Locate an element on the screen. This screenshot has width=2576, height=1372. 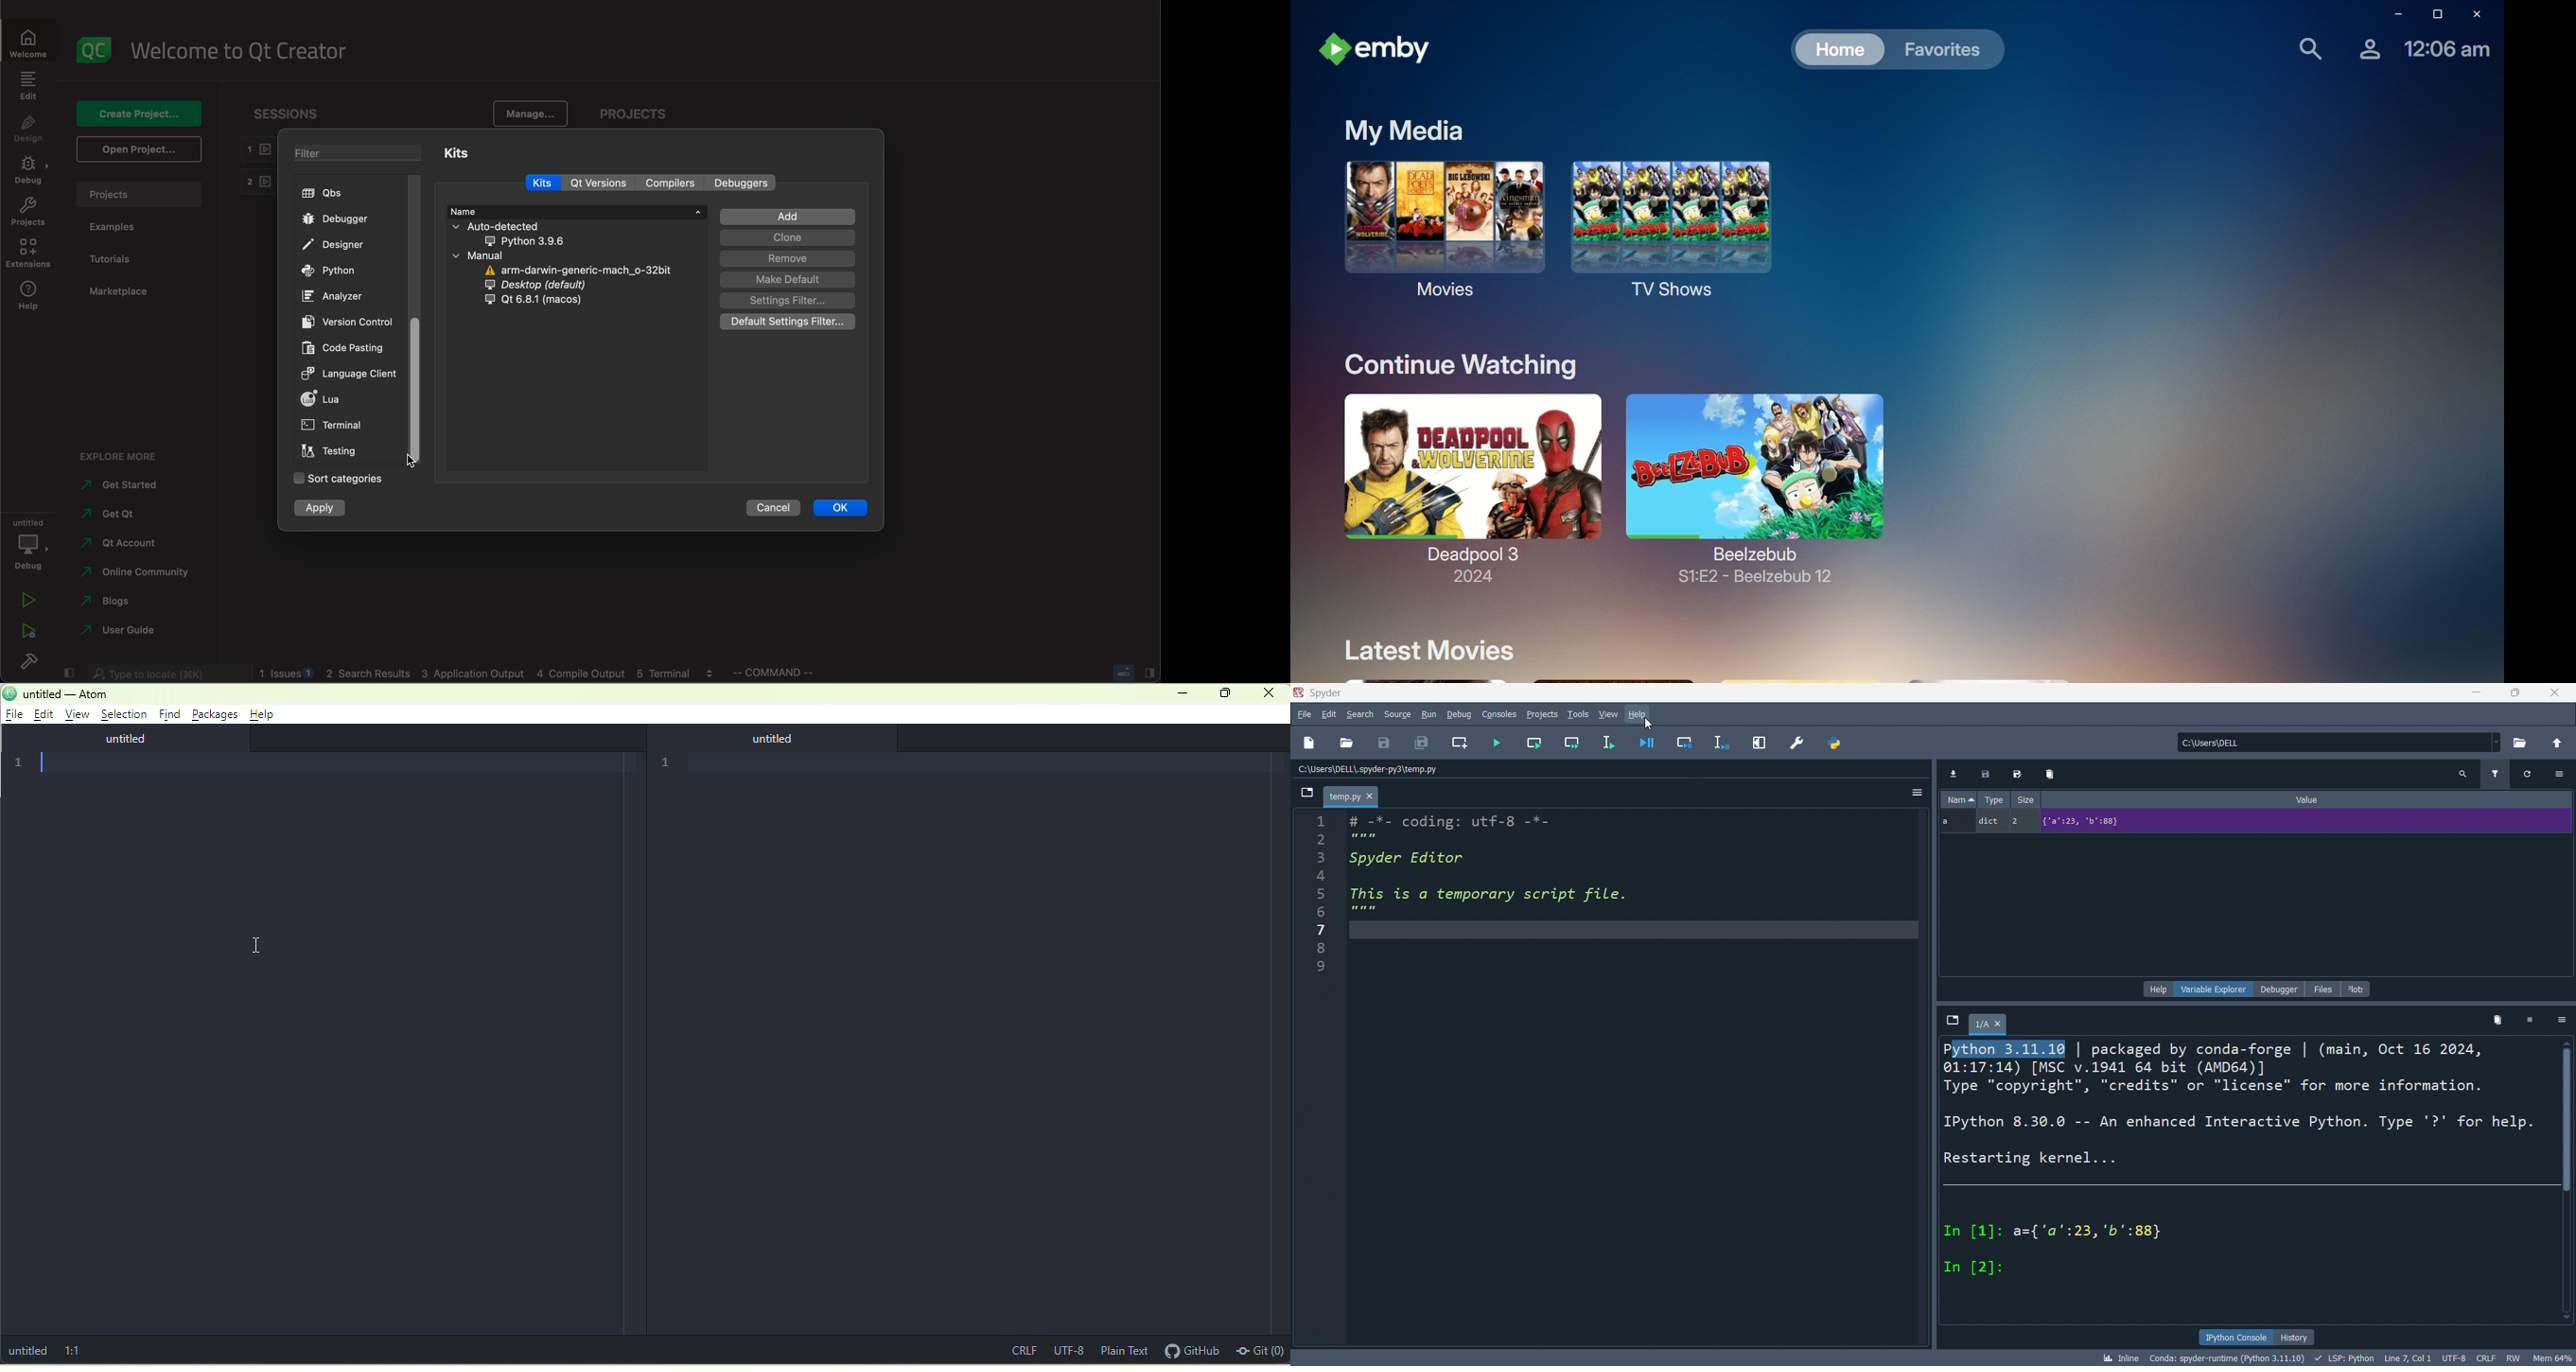
plots is located at coordinates (2358, 989).